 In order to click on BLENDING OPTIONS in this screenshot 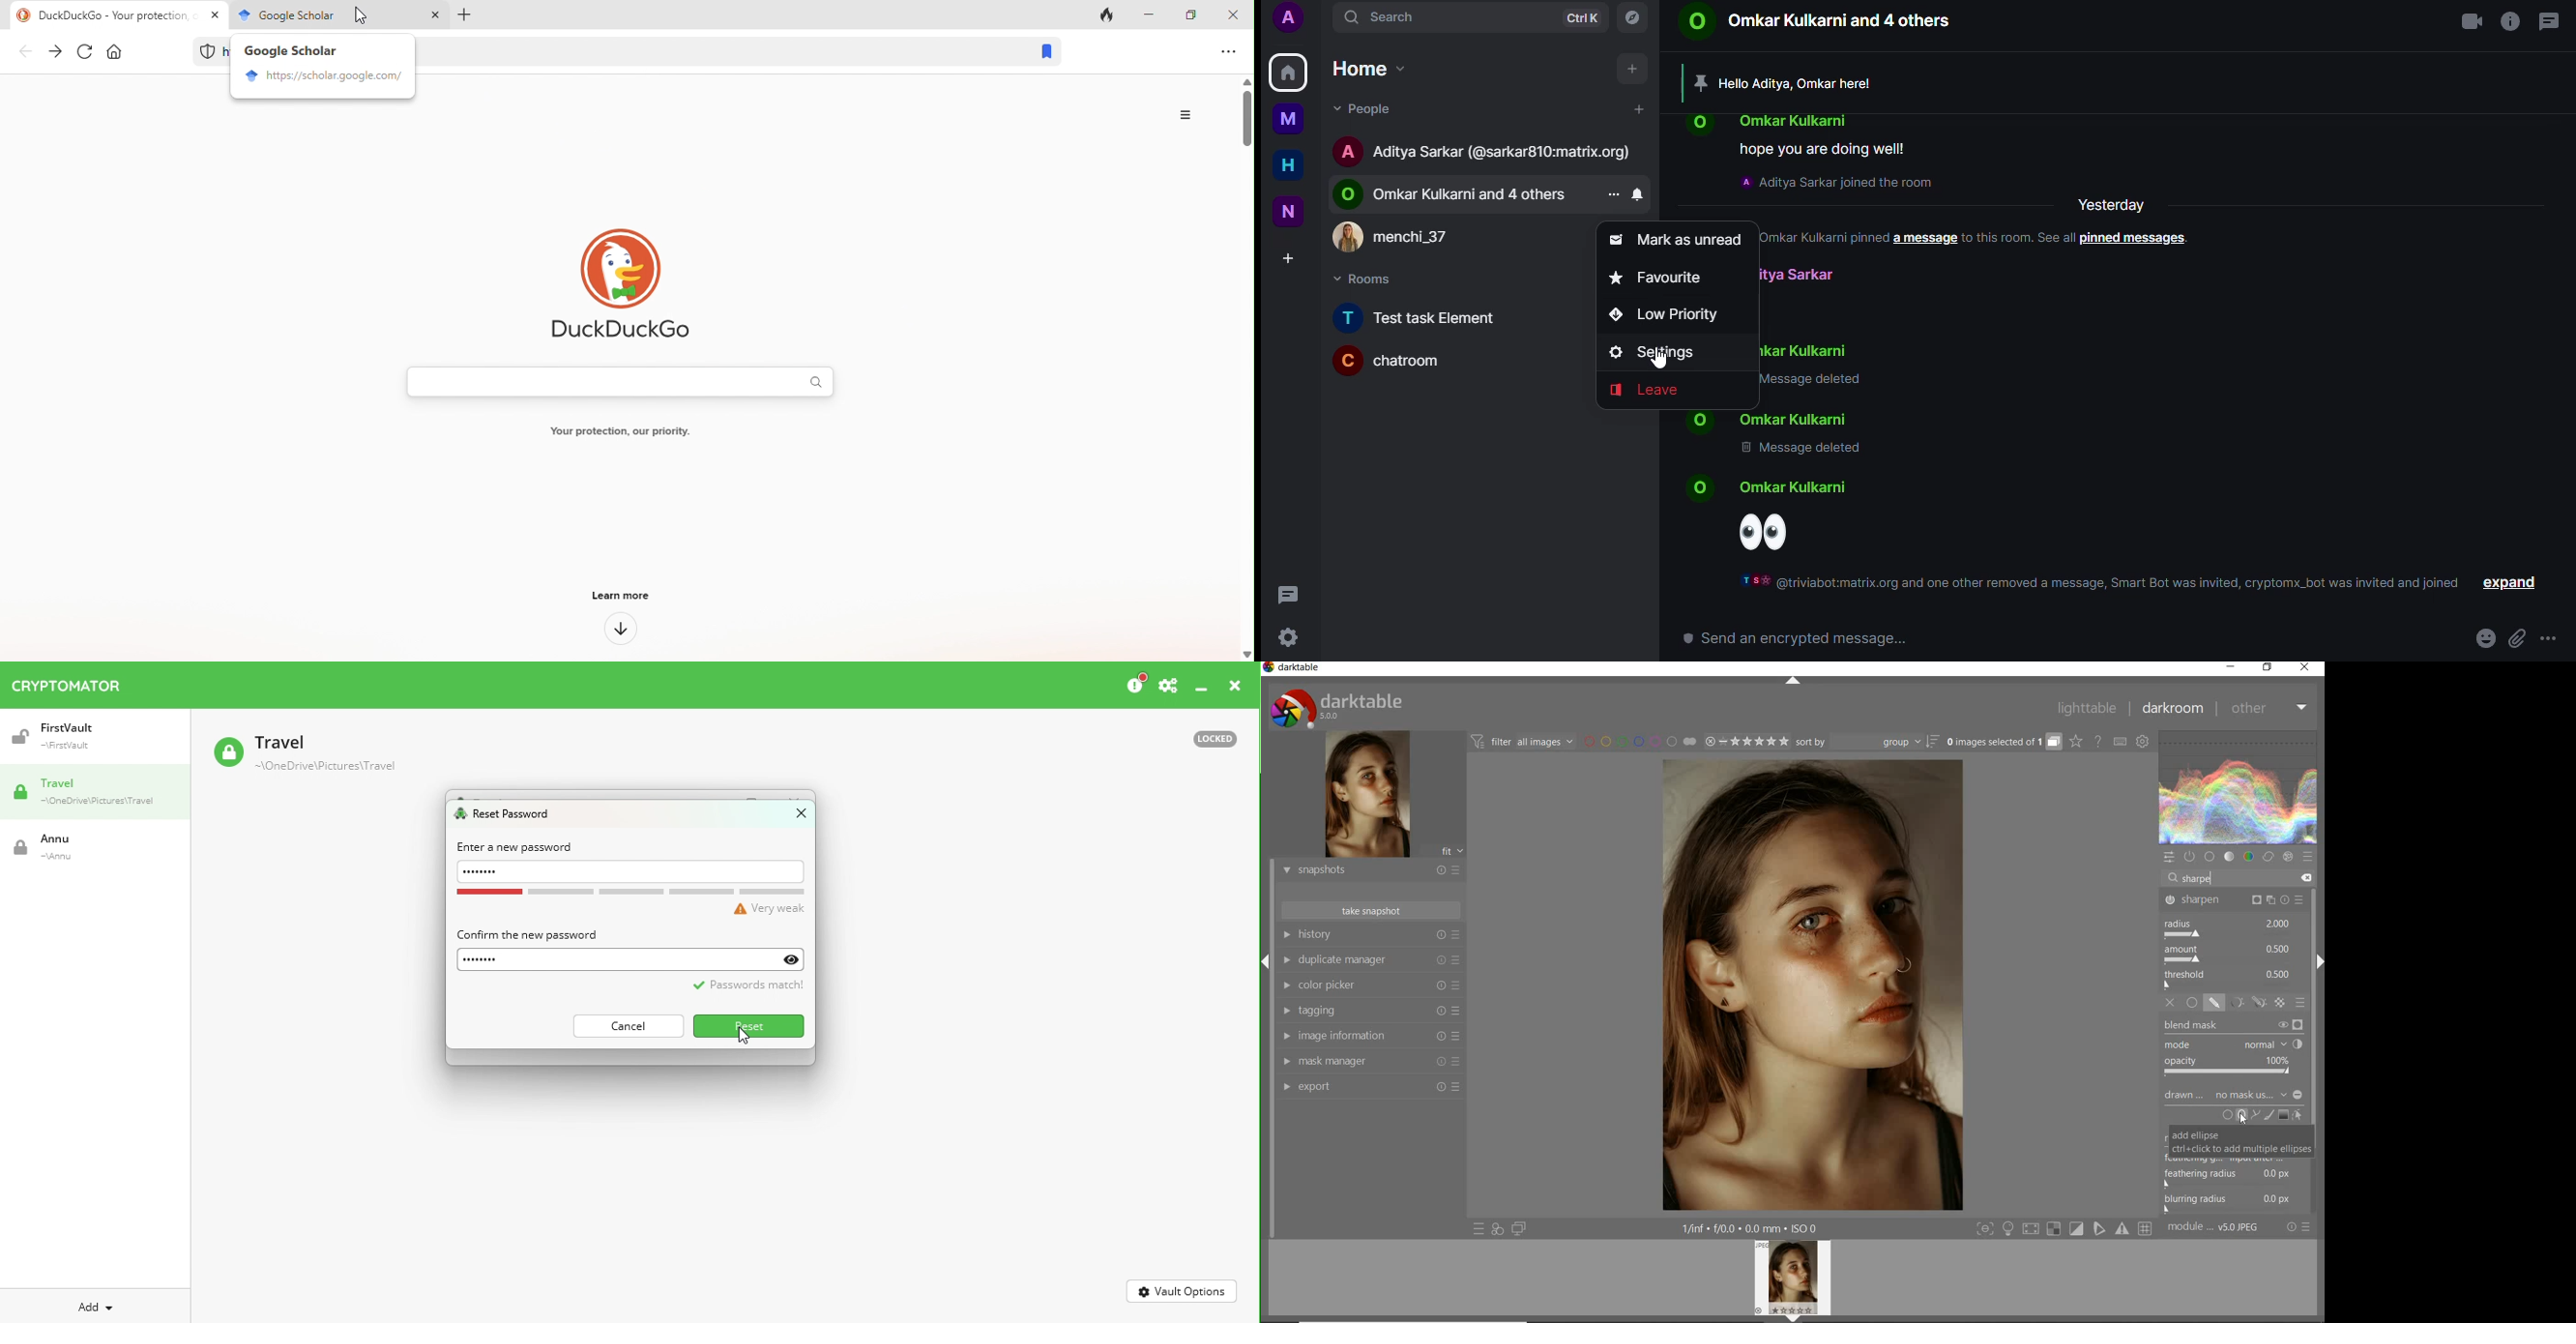, I will do `click(2302, 1002)`.